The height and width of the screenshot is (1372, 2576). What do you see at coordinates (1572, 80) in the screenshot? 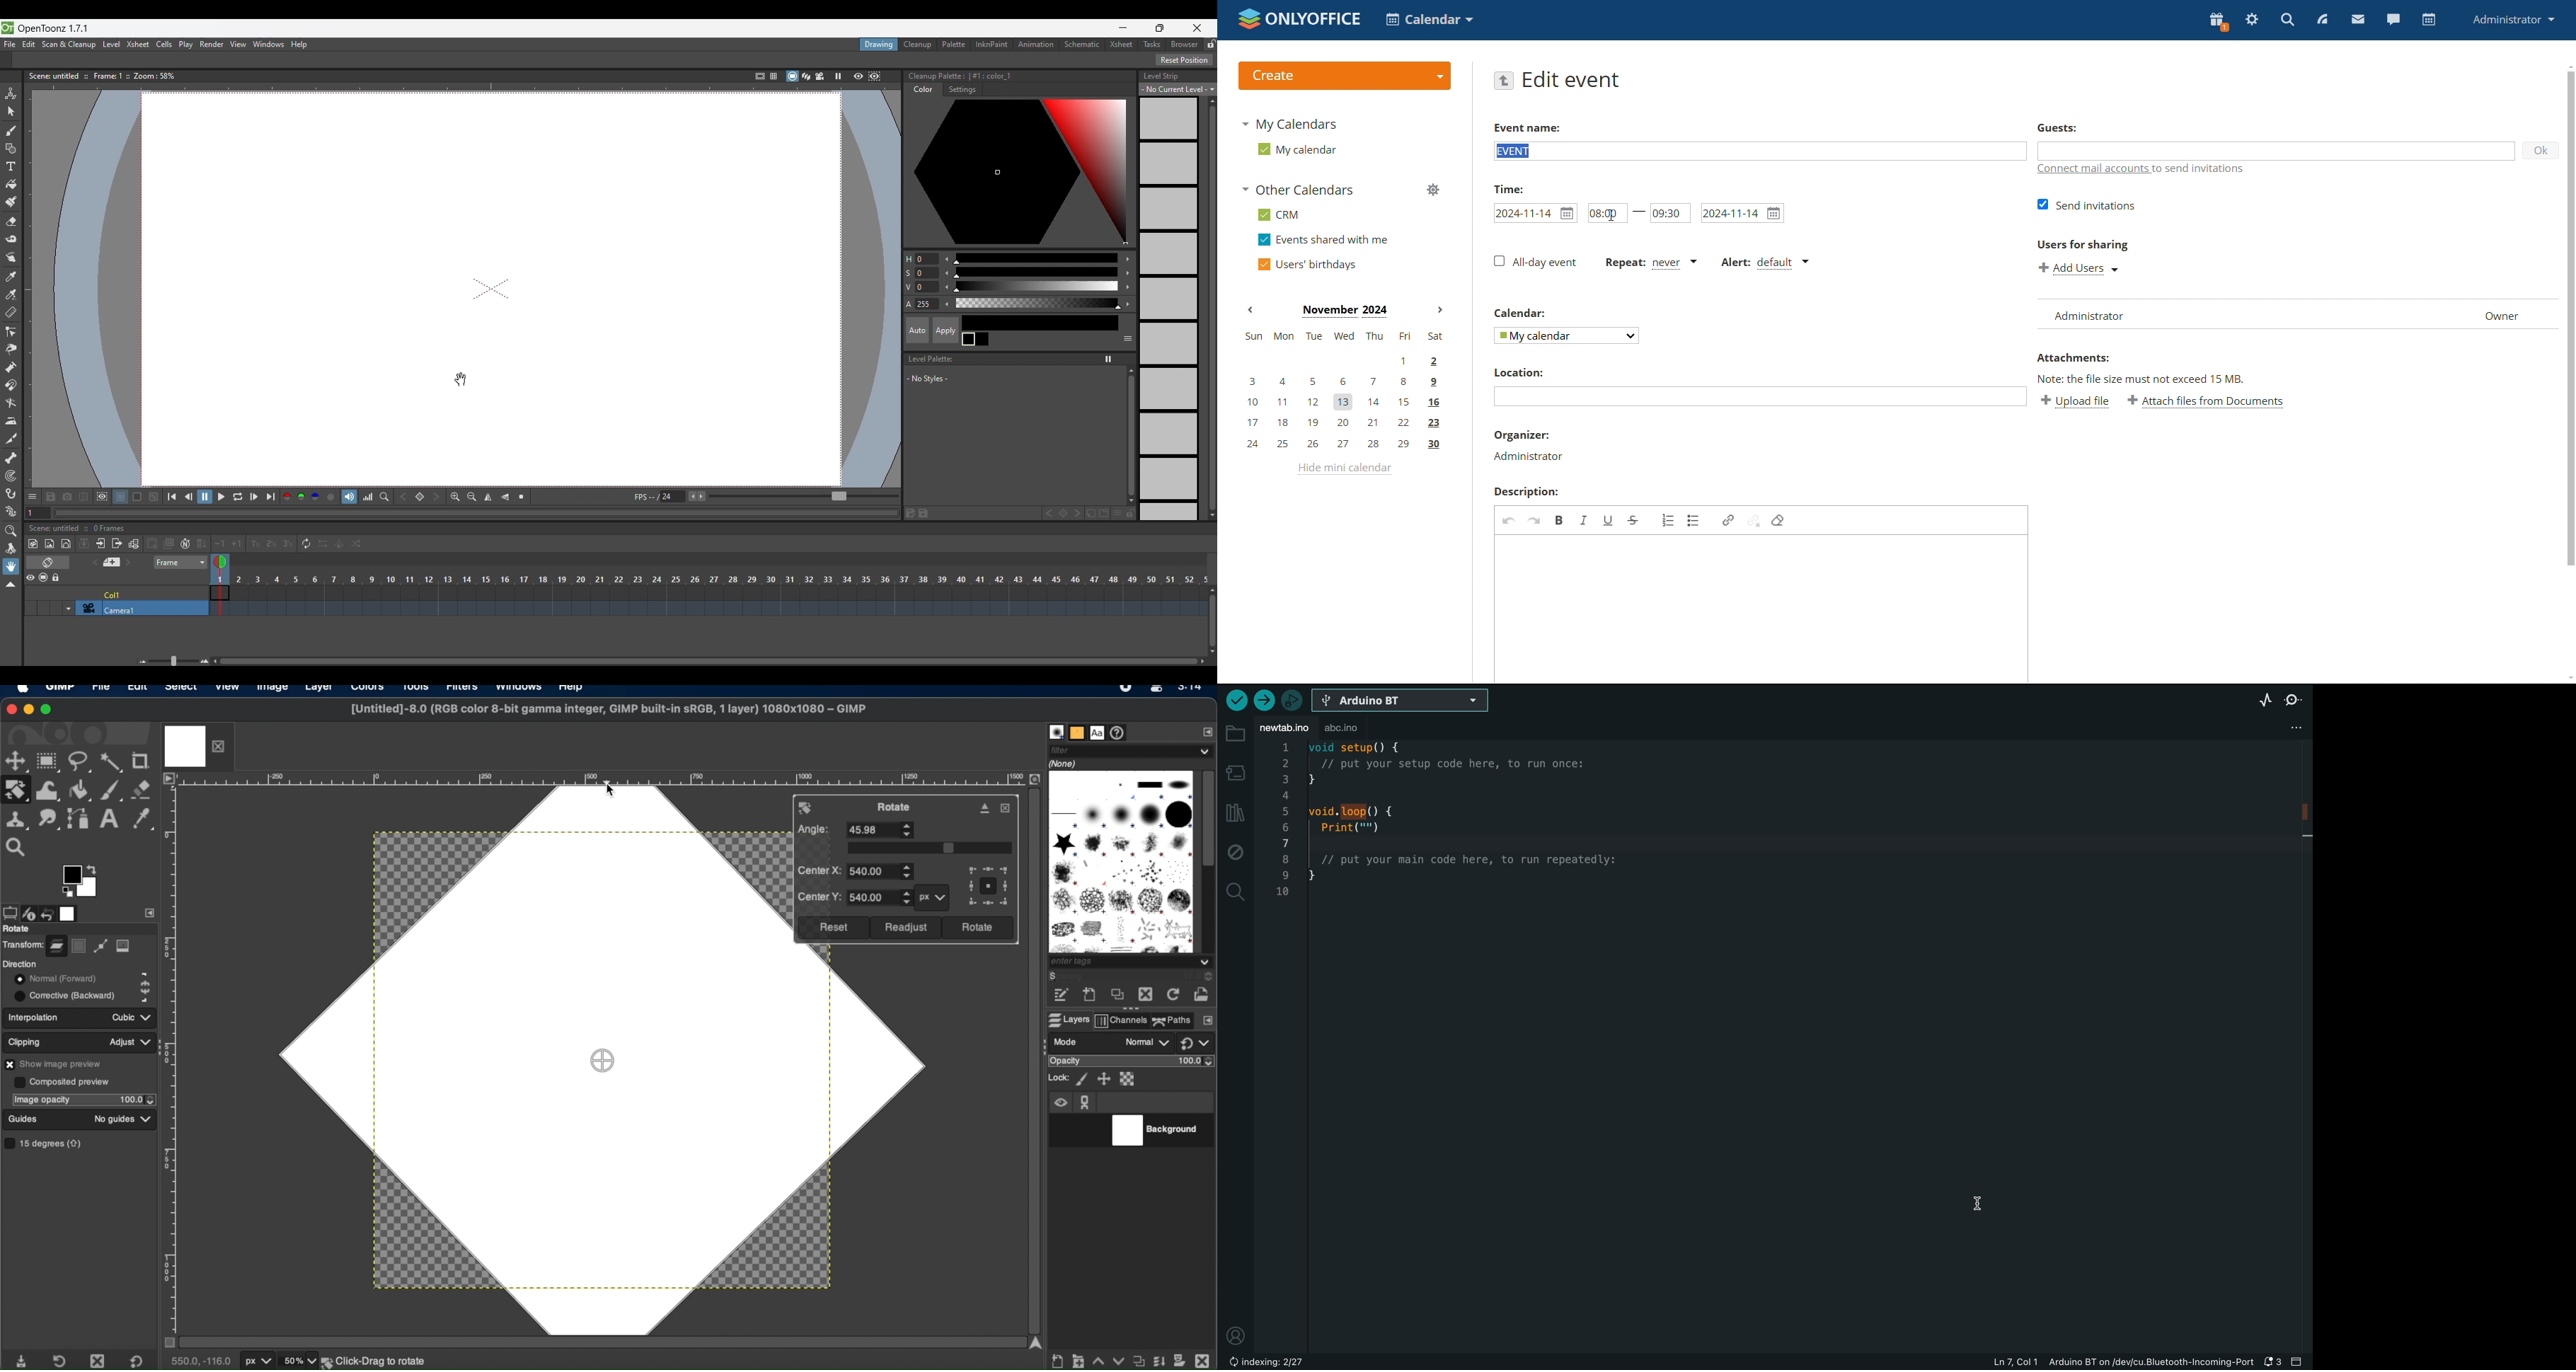
I see `edit event` at bounding box center [1572, 80].